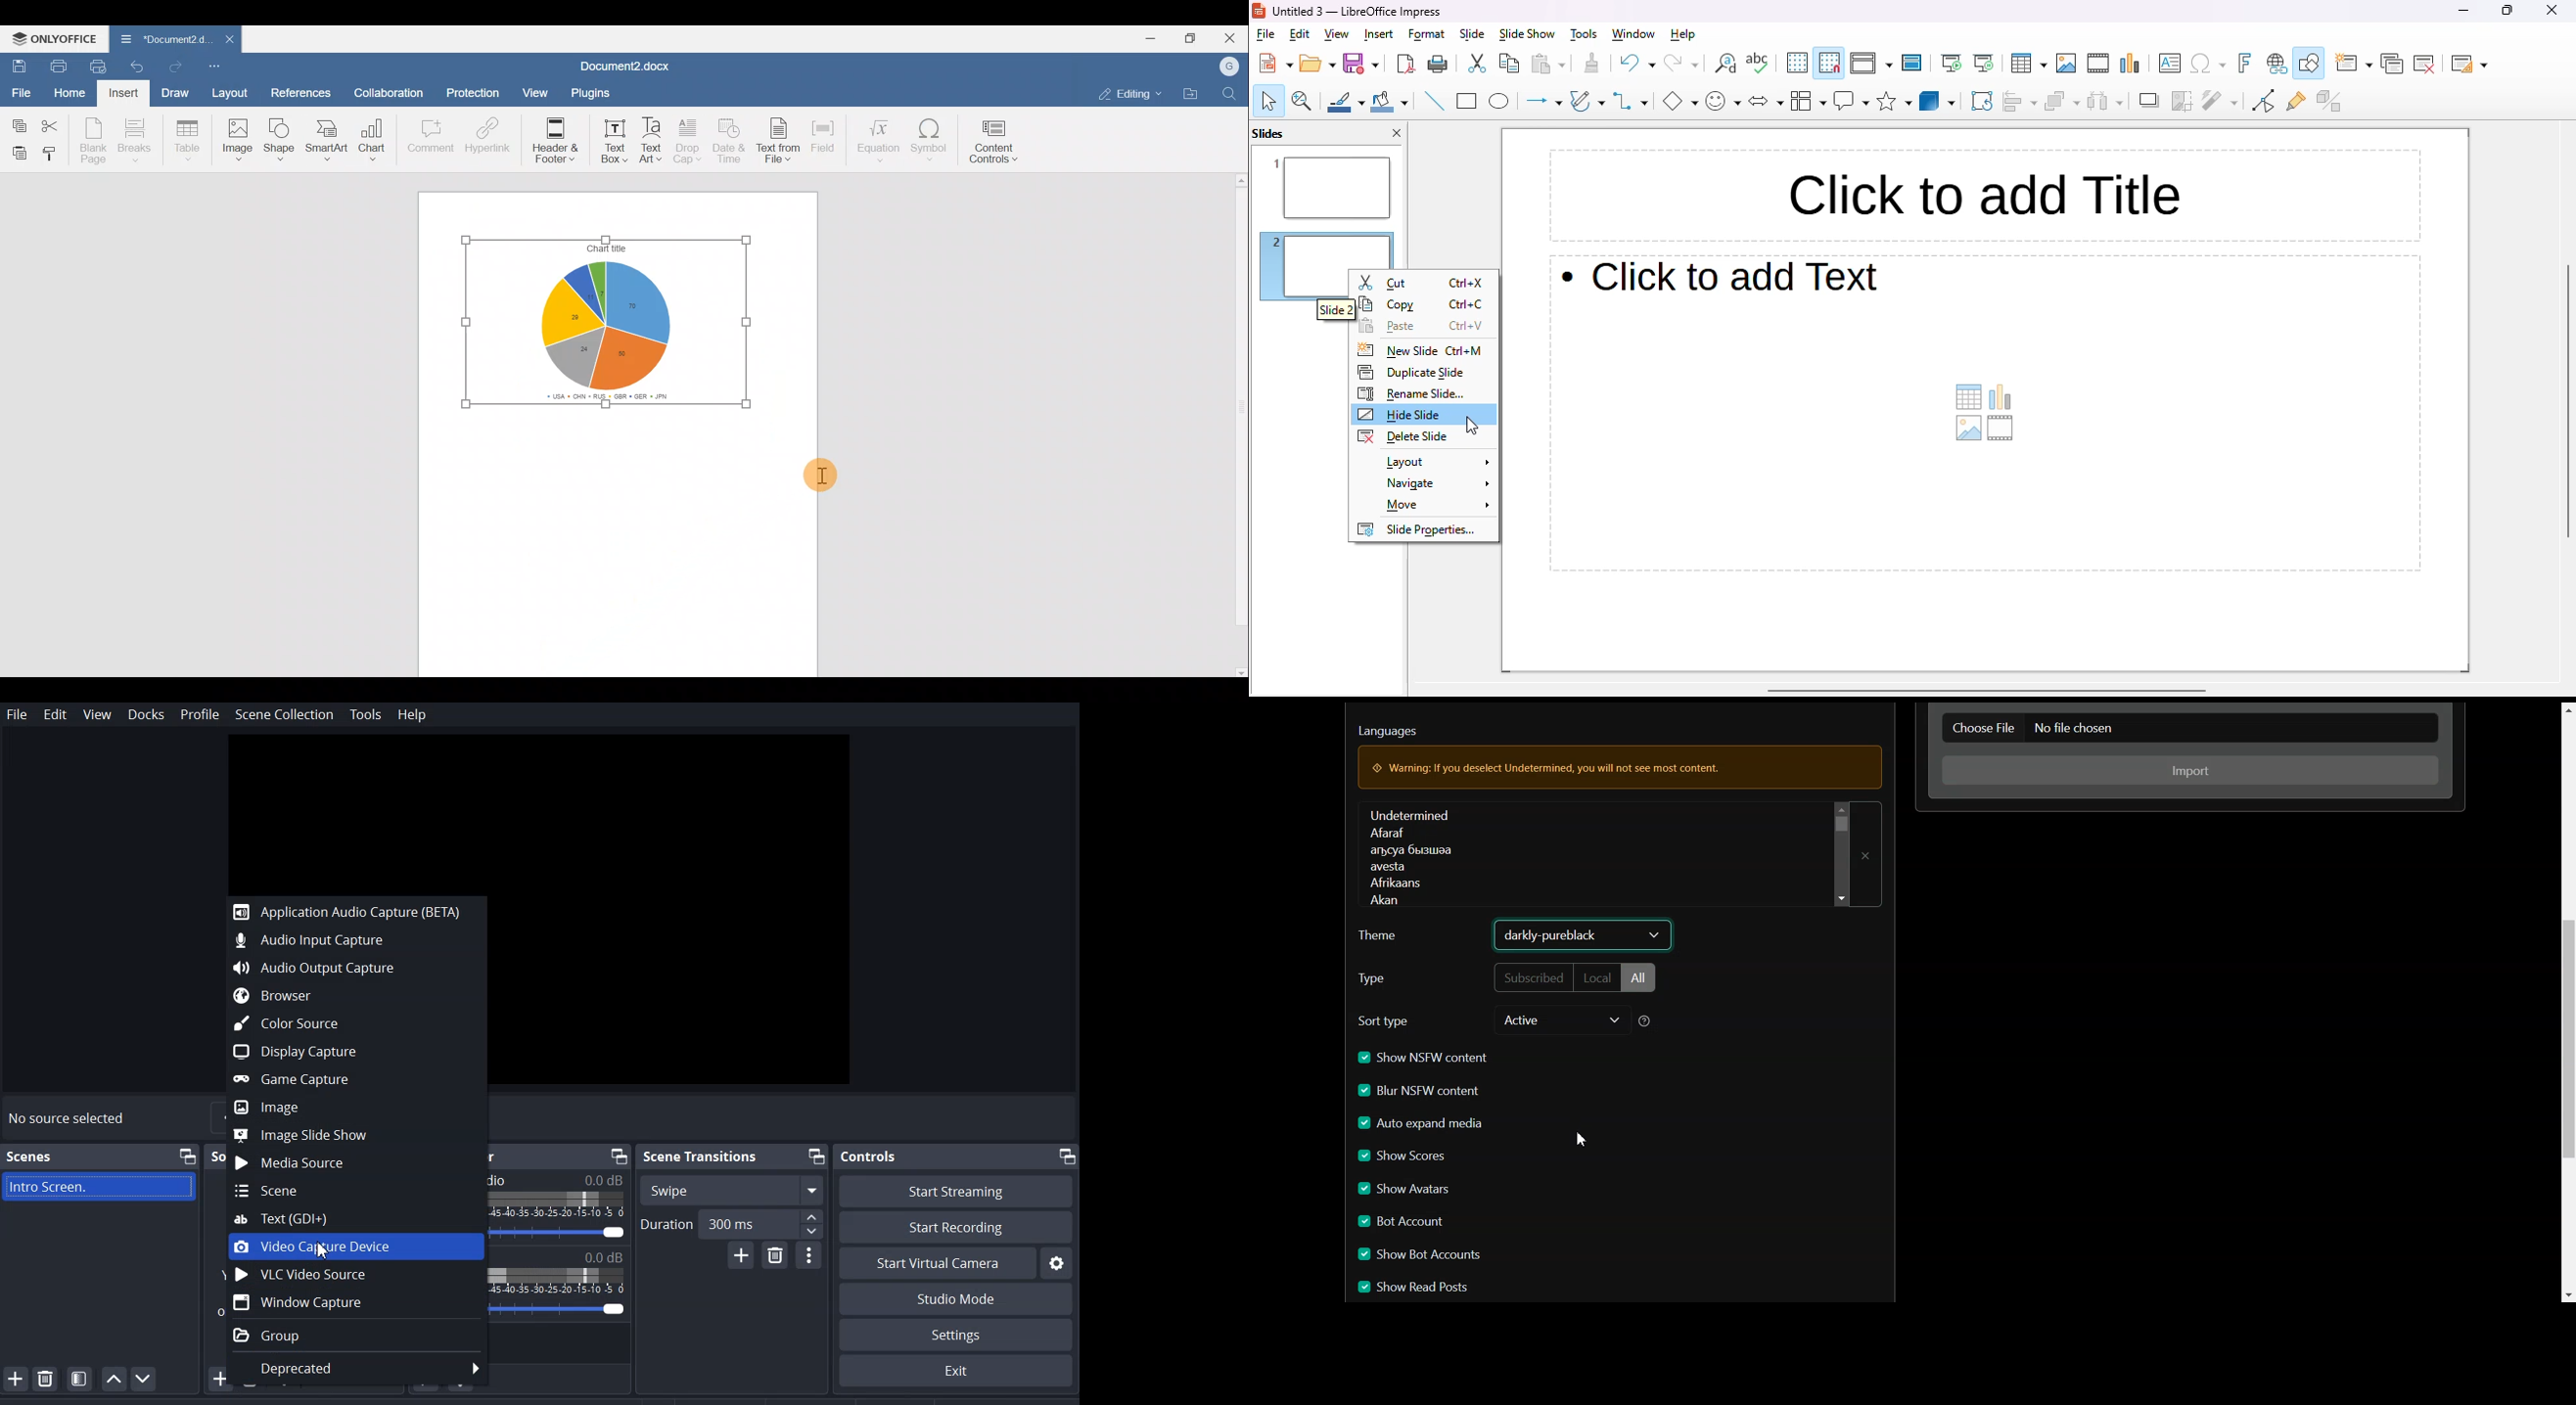  Describe the element at coordinates (209, 1379) in the screenshot. I see `Add Source` at that location.